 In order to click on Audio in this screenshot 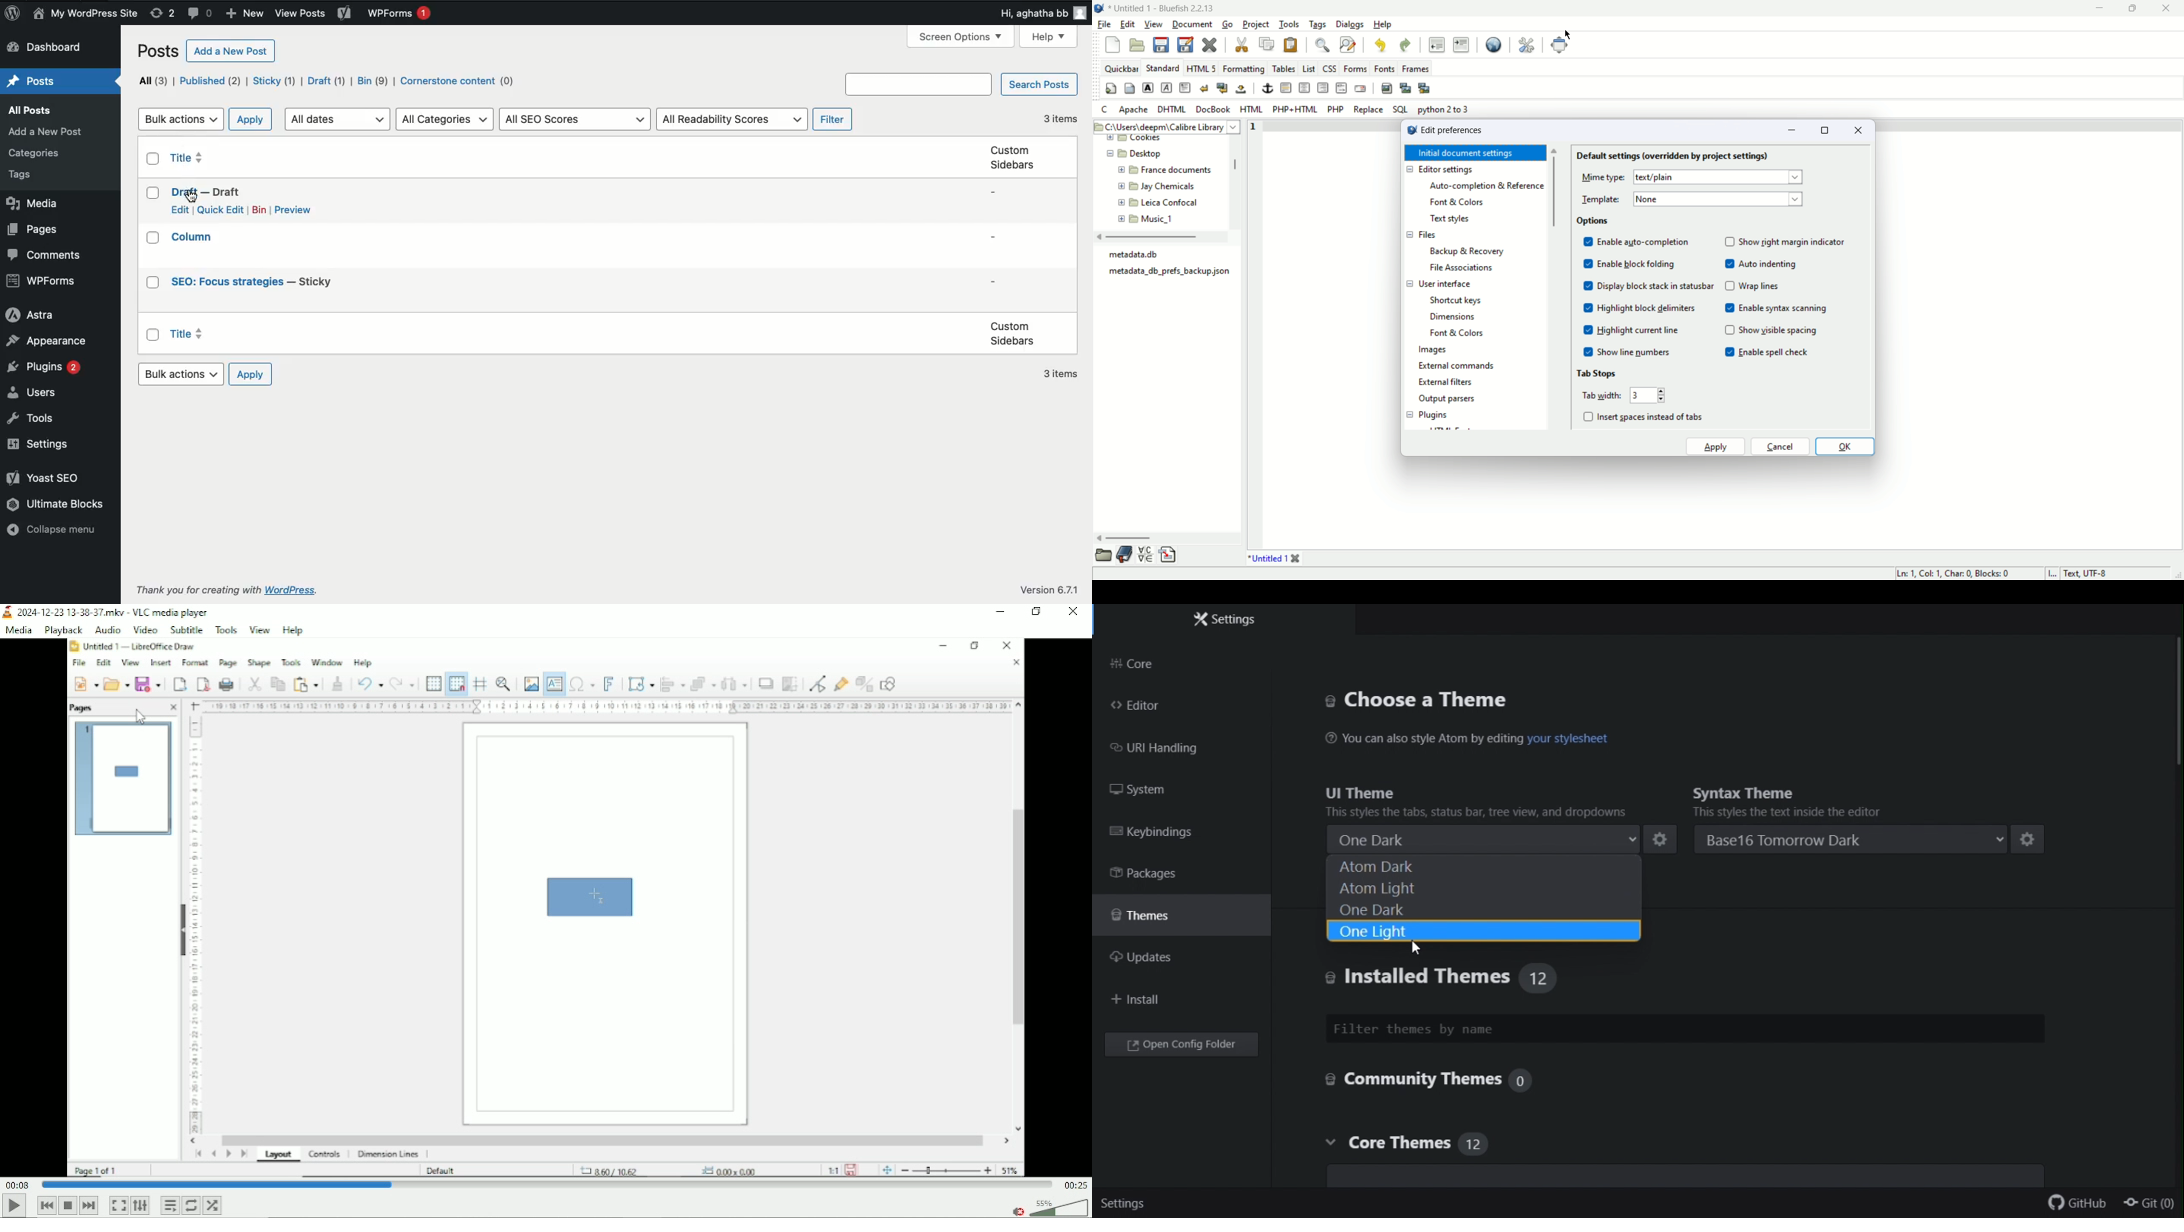, I will do `click(105, 630)`.